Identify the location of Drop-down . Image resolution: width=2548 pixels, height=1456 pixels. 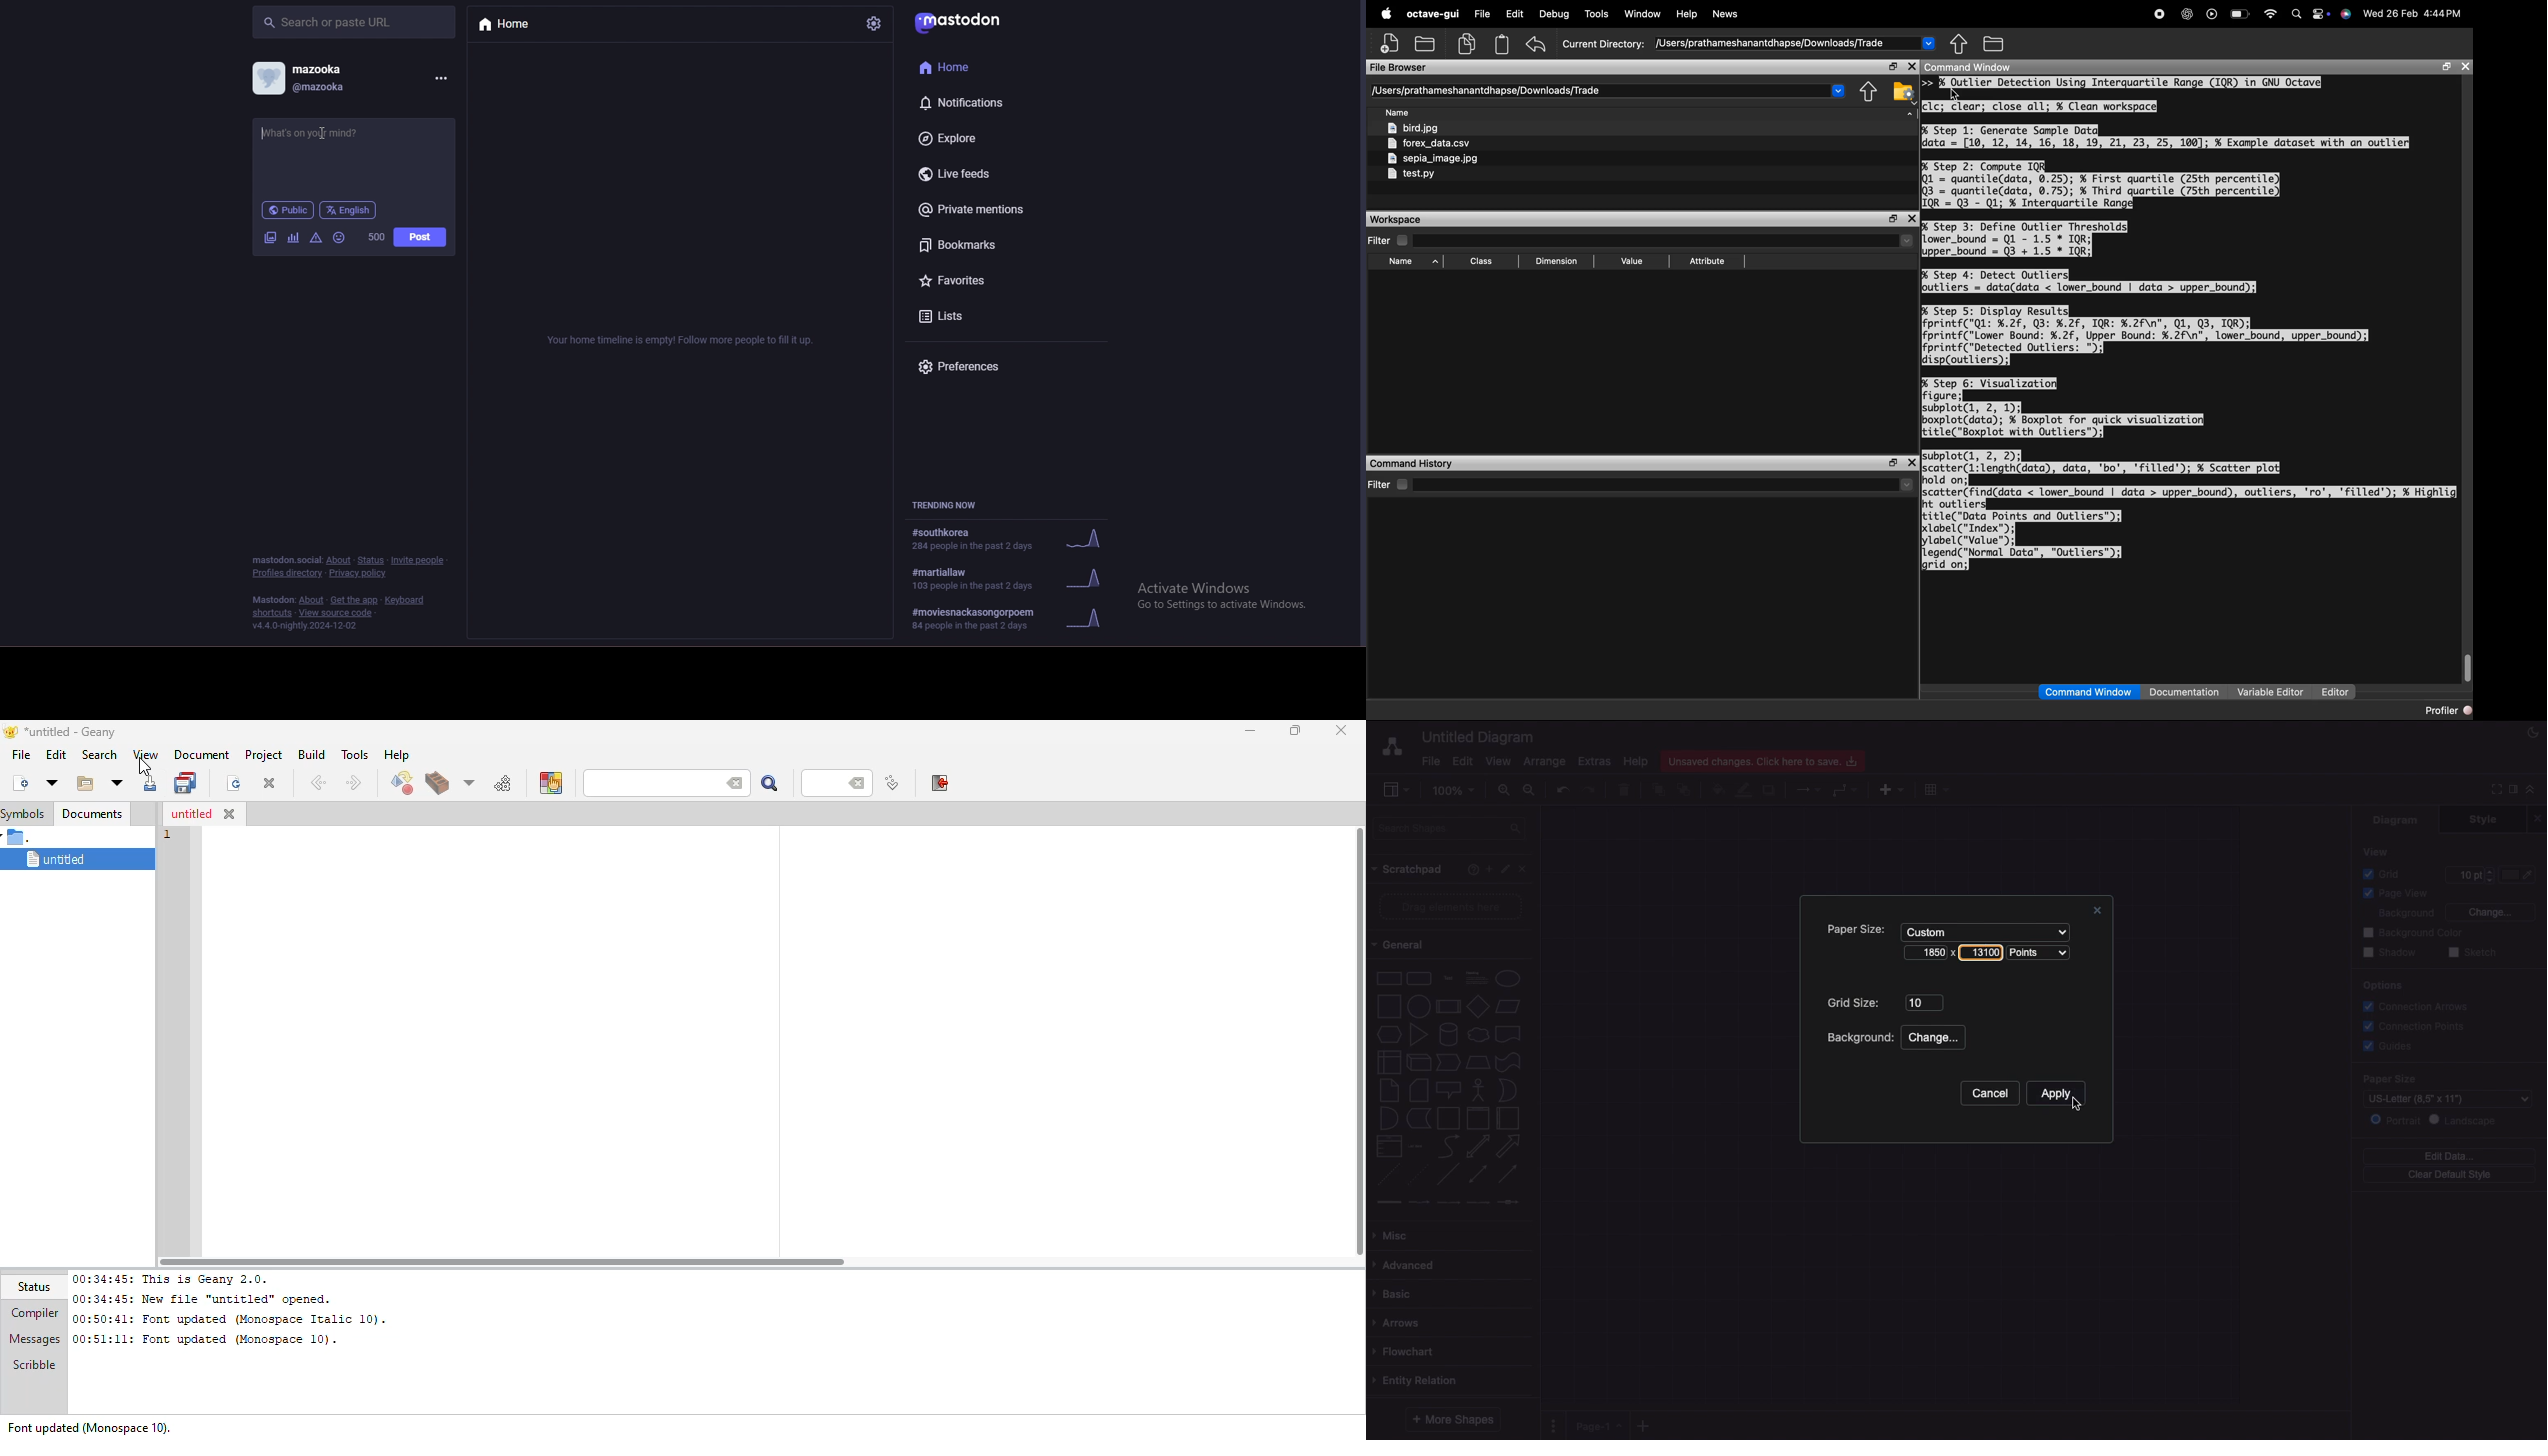
(1839, 90).